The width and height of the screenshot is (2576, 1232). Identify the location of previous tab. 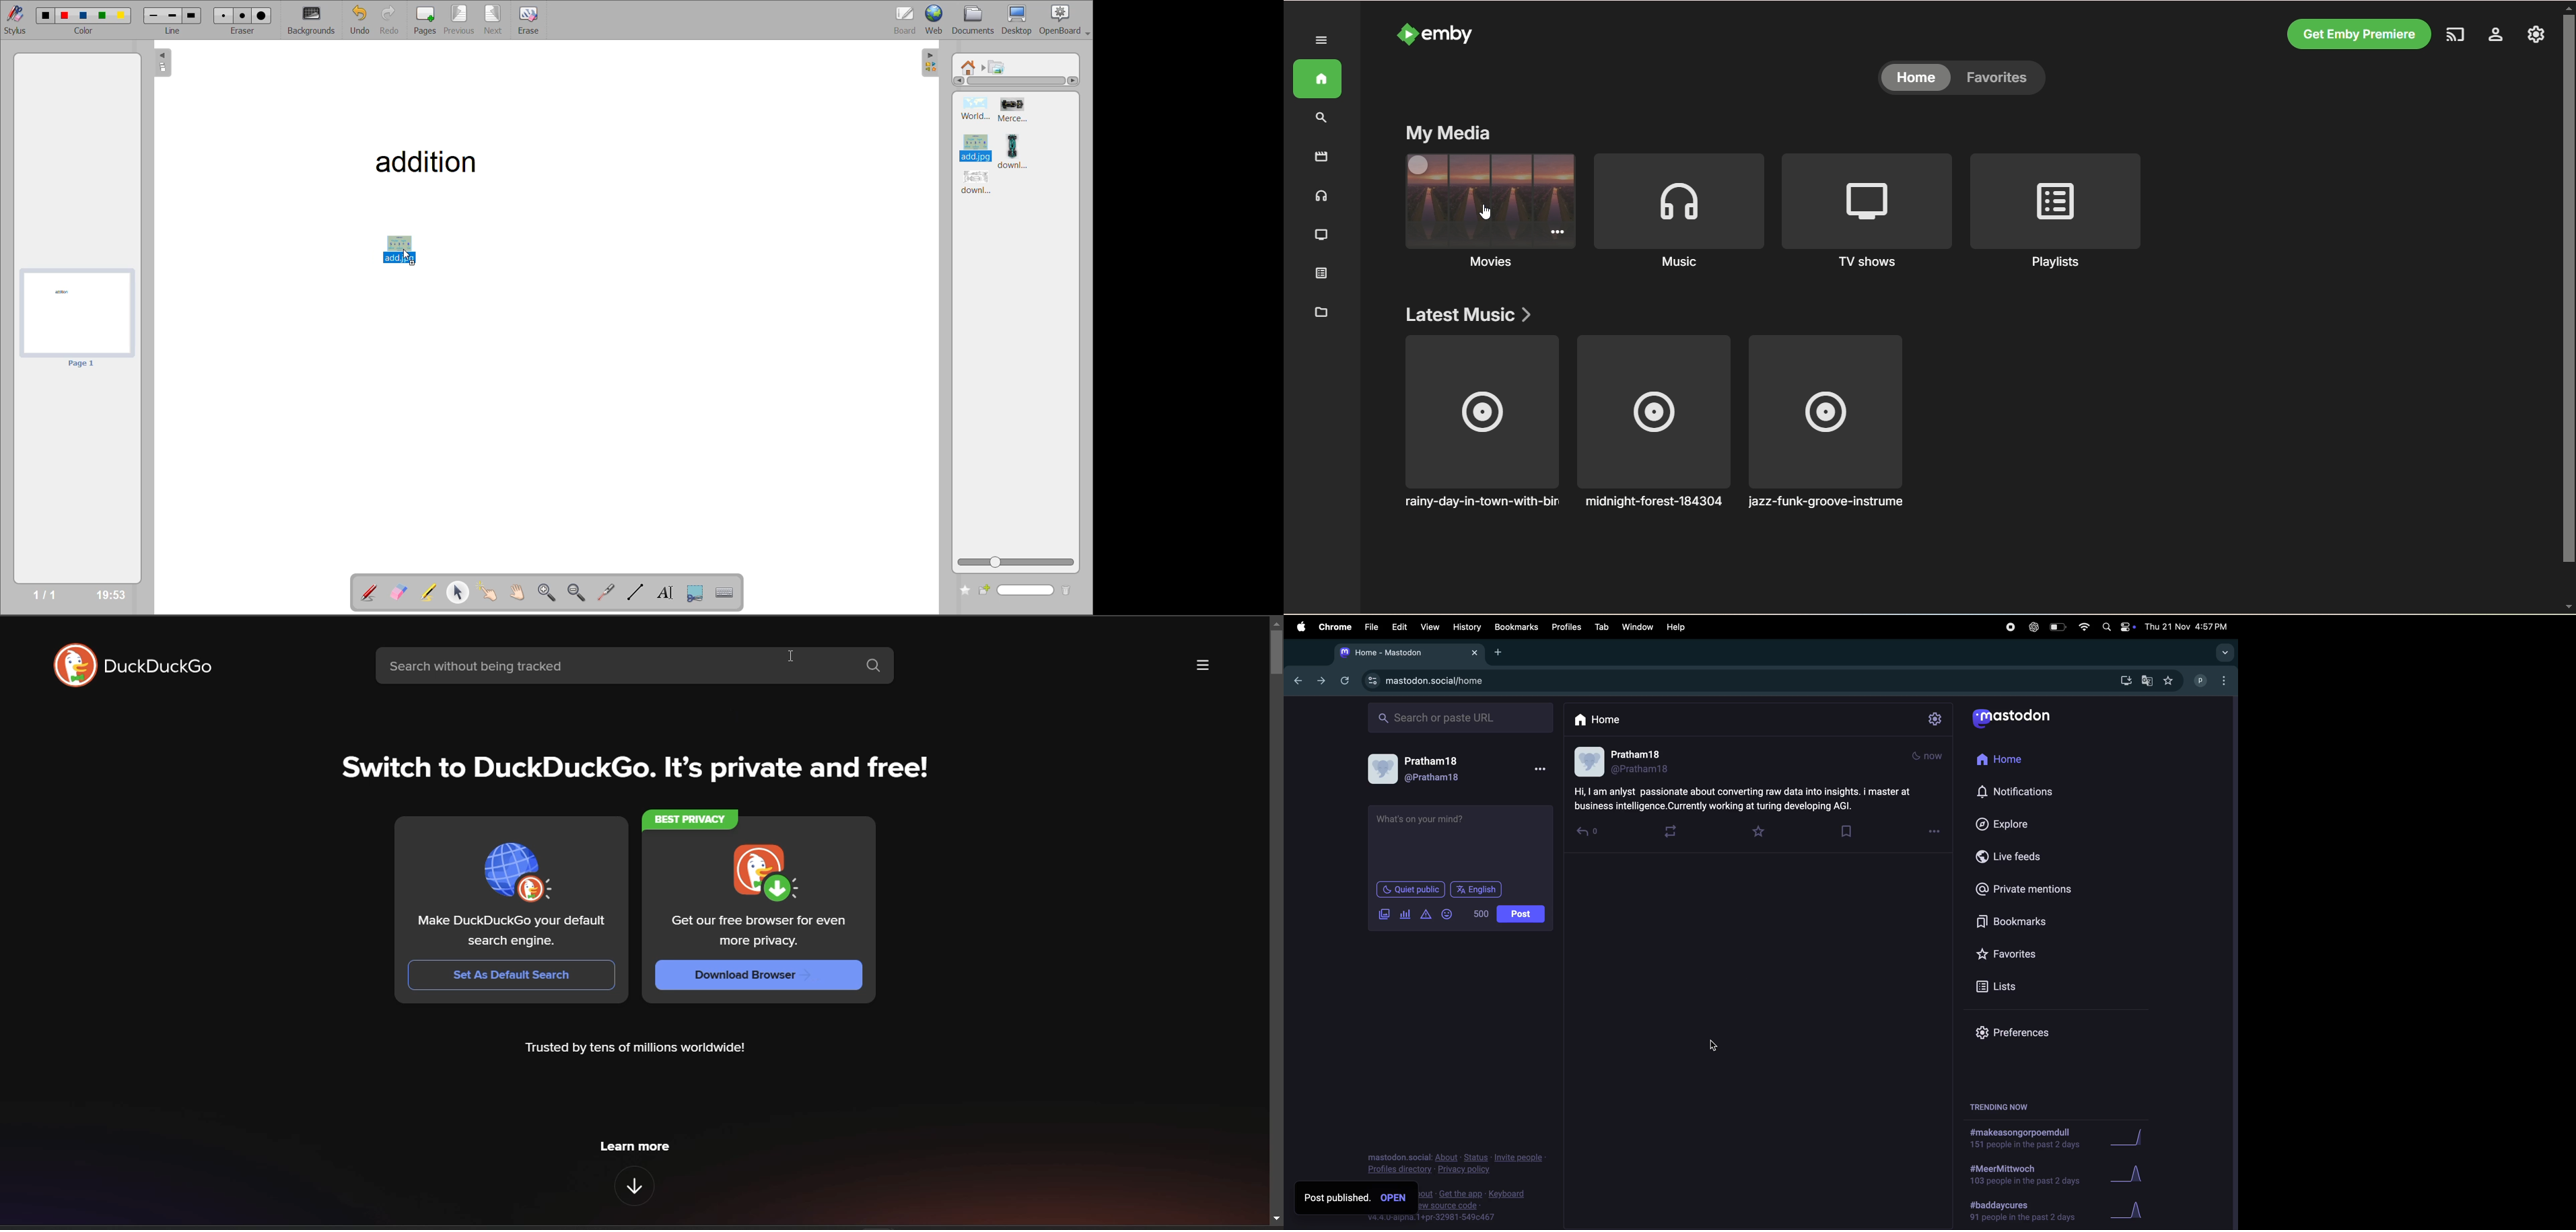
(1300, 680).